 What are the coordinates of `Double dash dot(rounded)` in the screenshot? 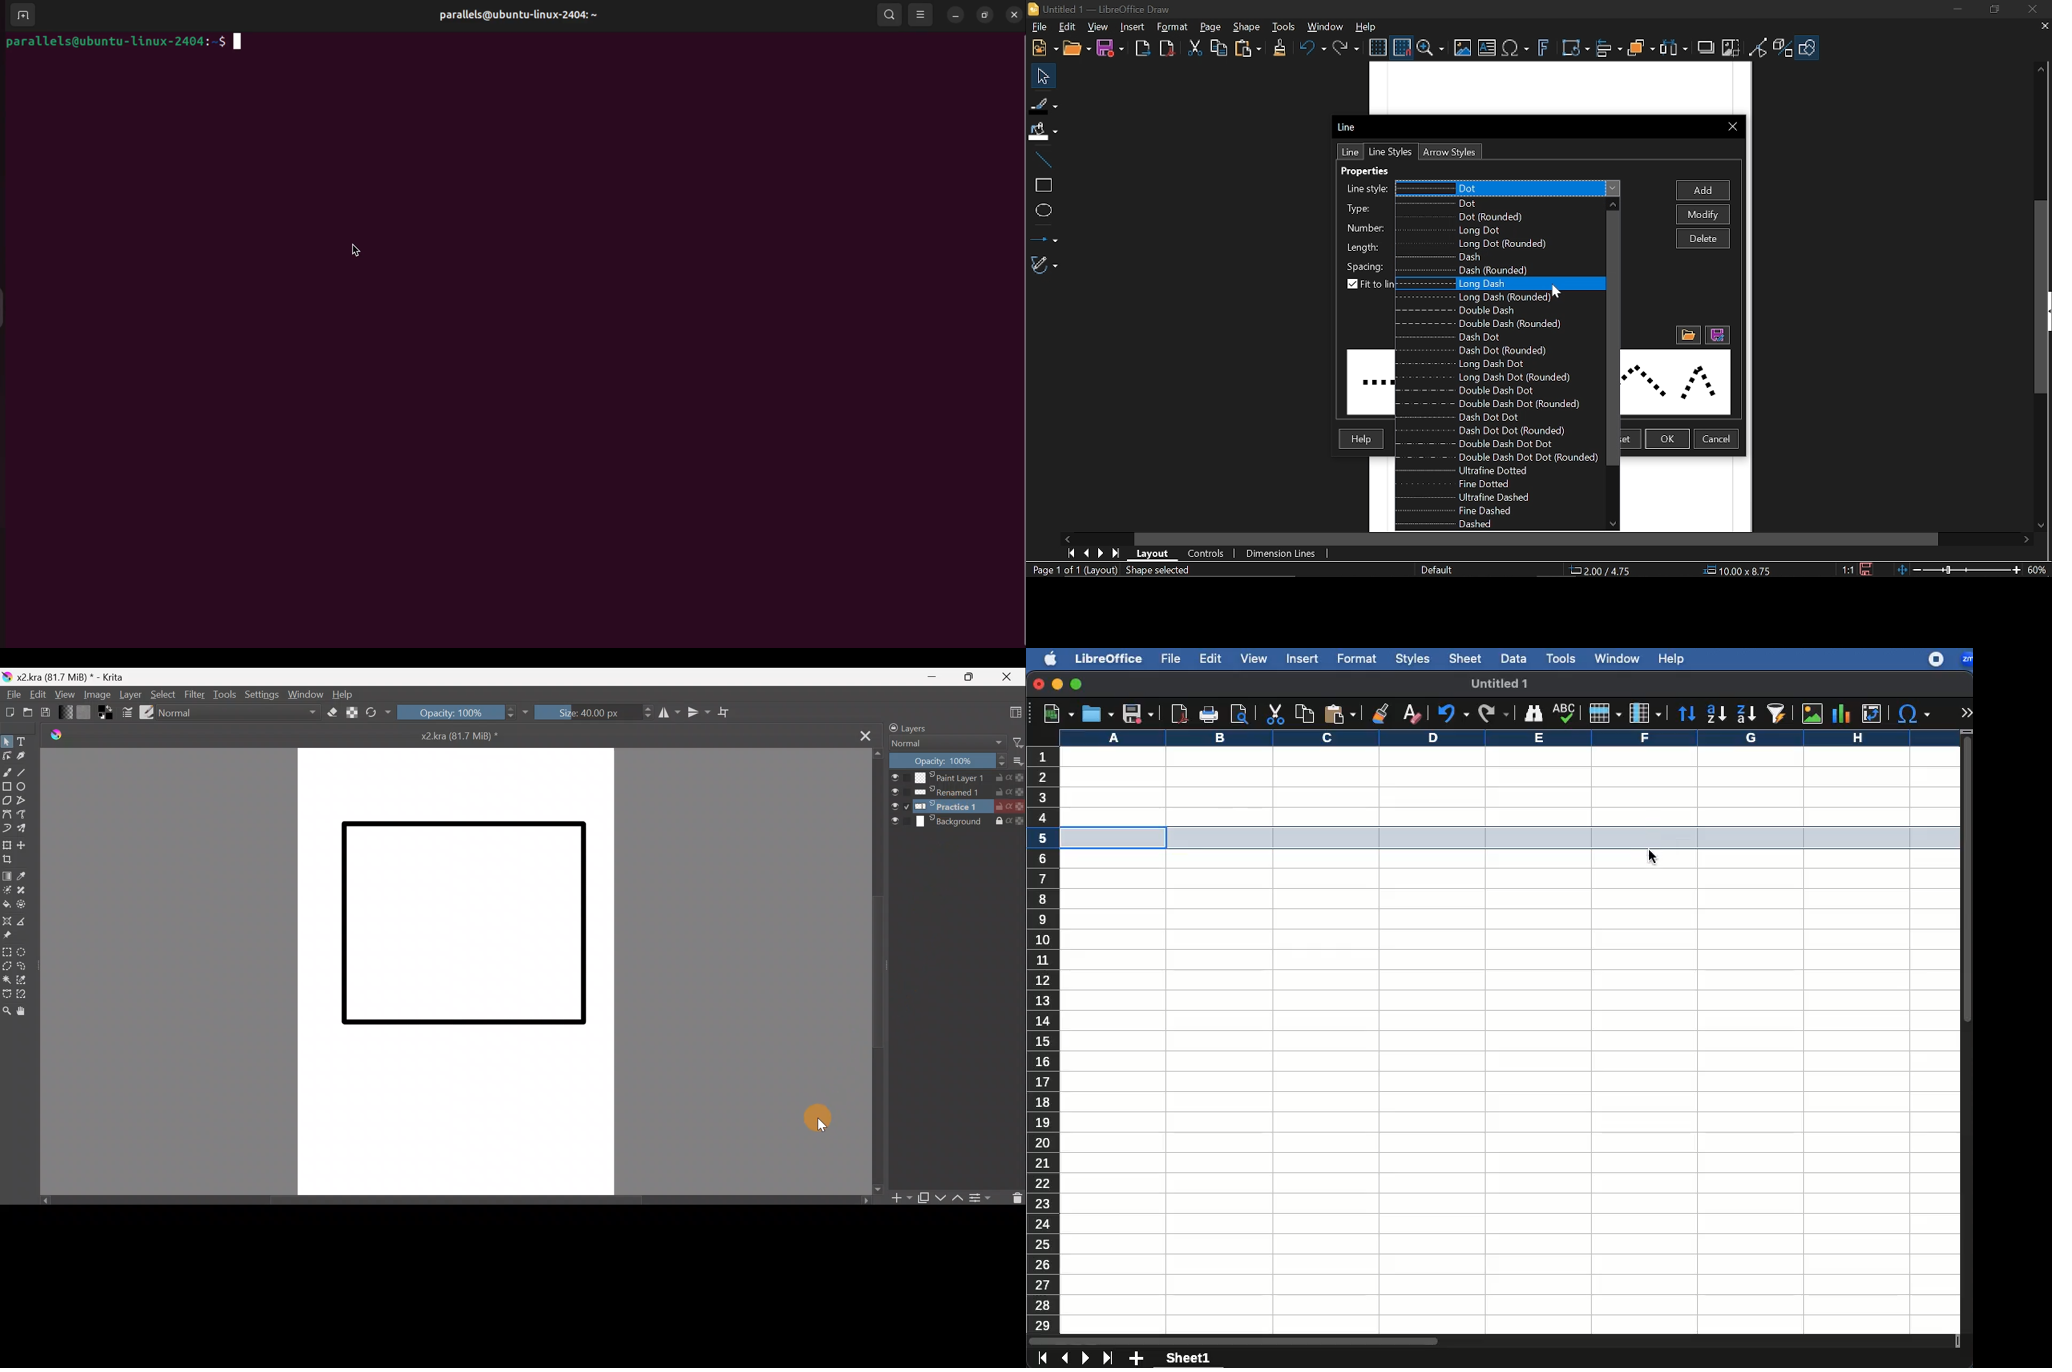 It's located at (1499, 405).